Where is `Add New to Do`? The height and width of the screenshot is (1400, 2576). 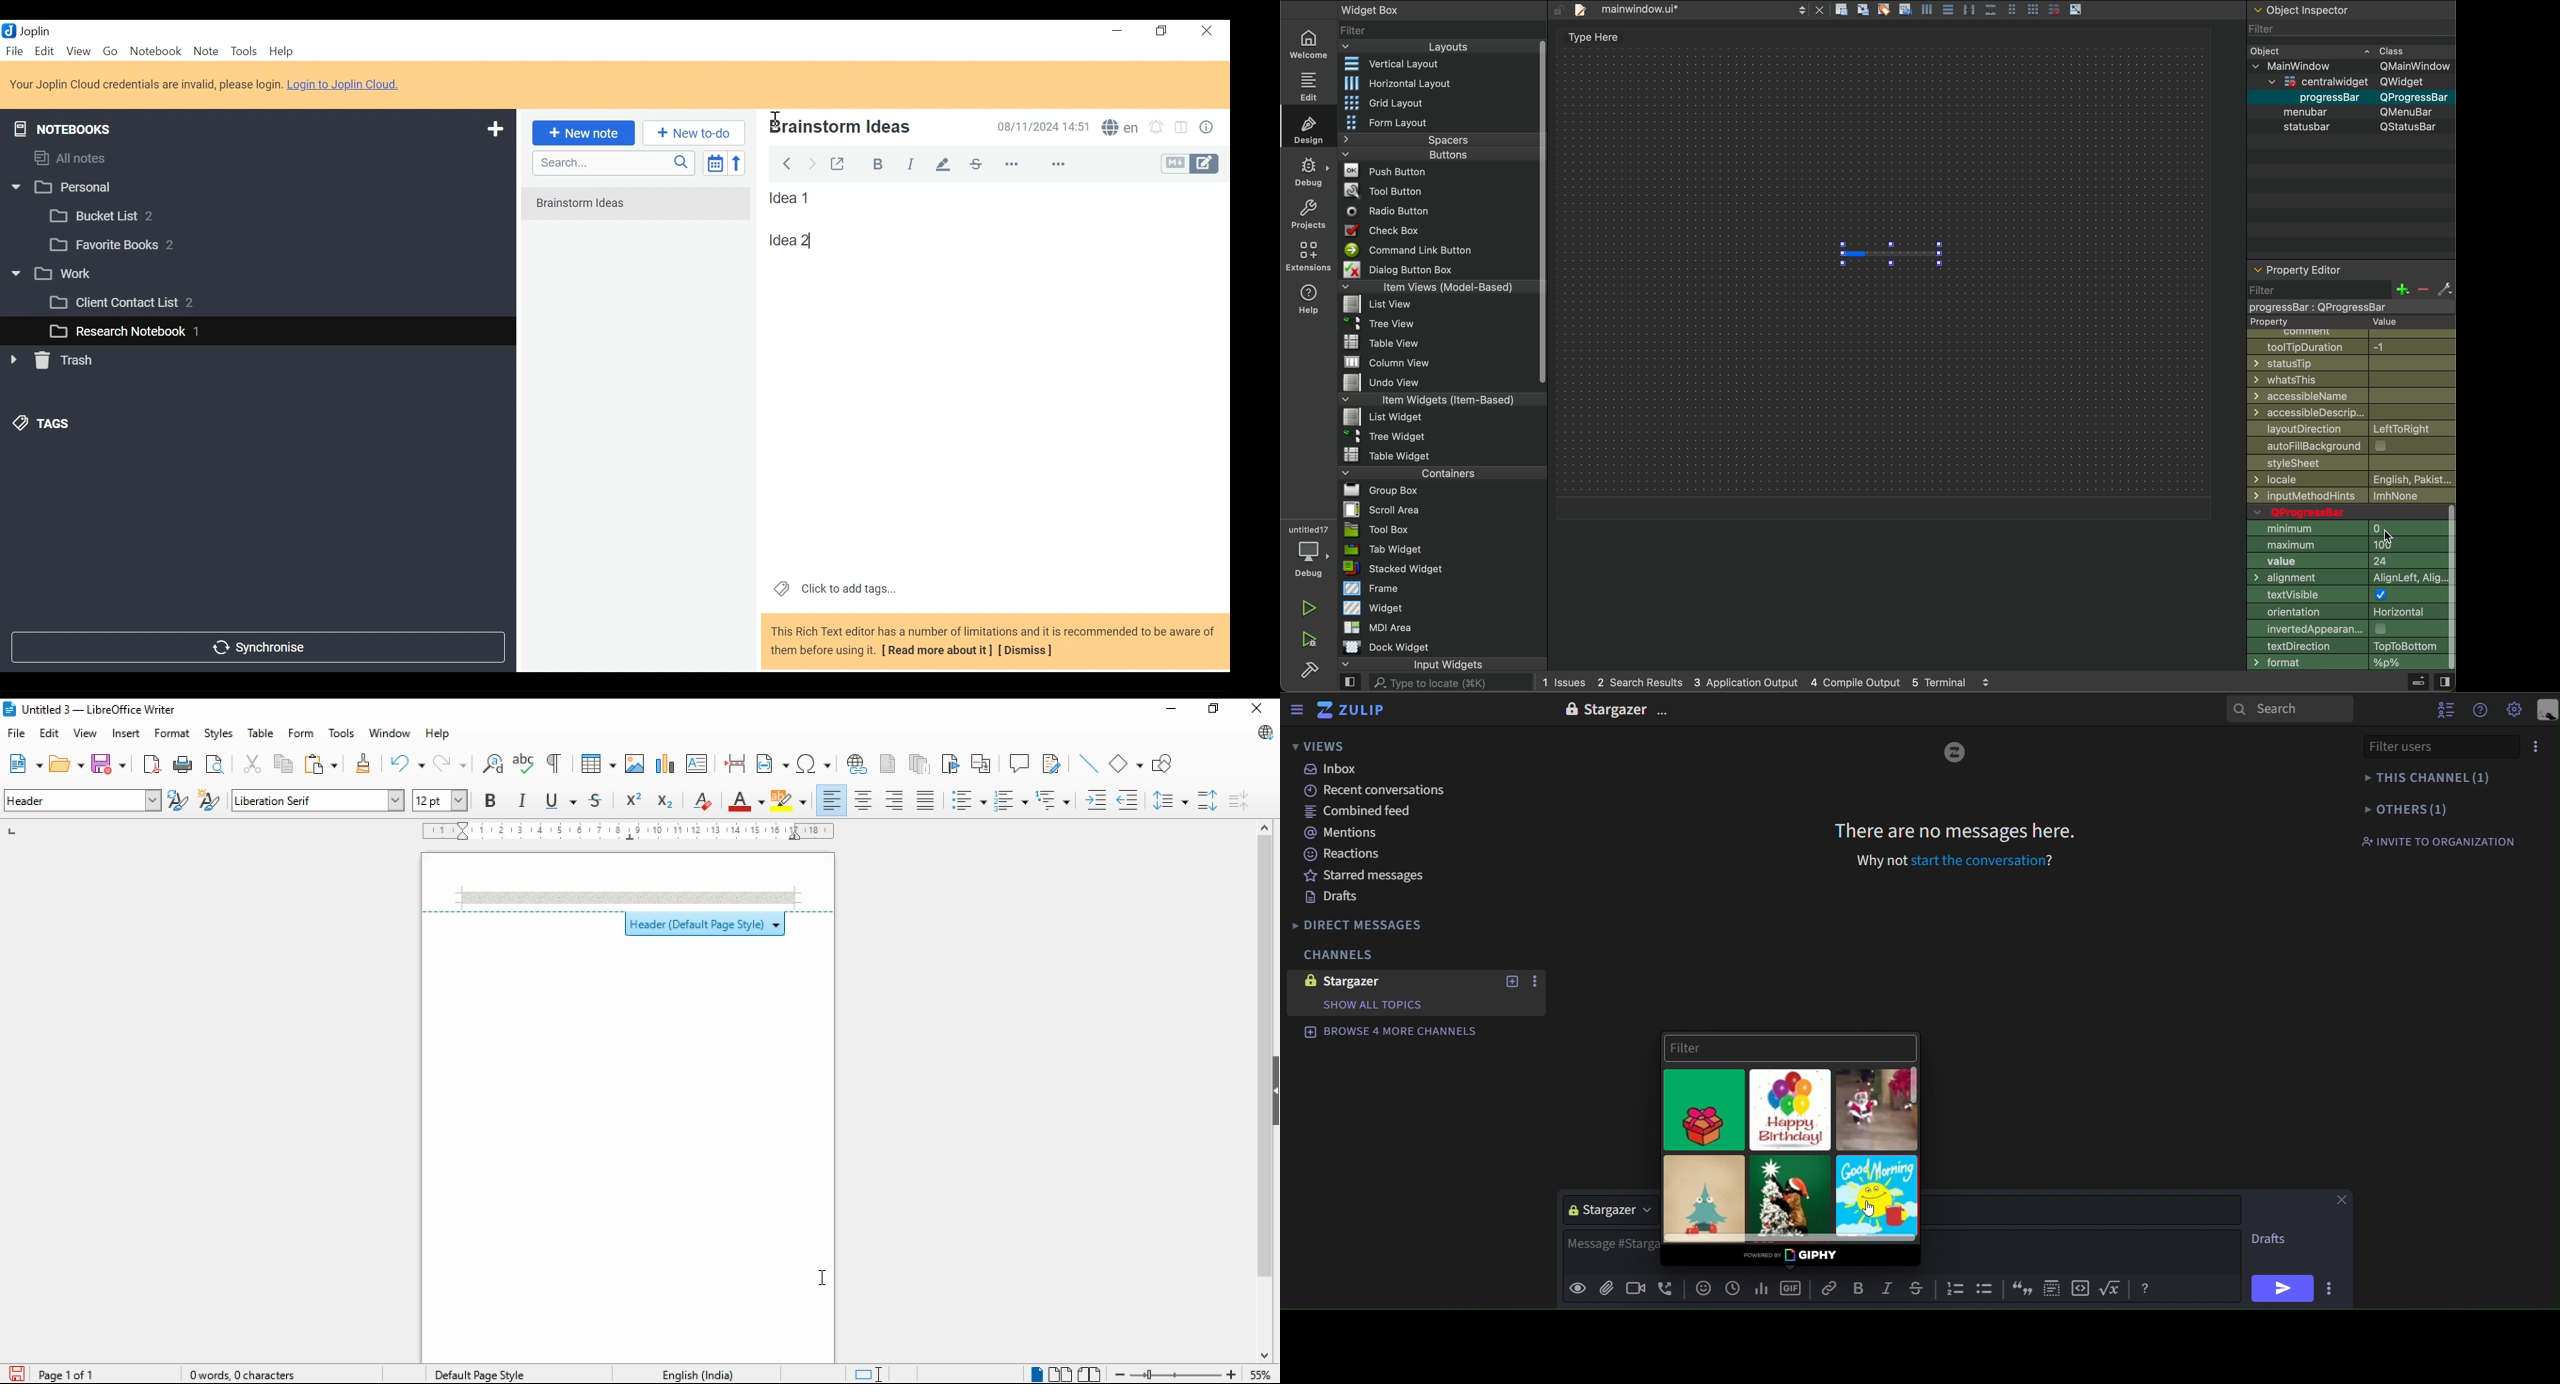 Add New to Do is located at coordinates (694, 133).